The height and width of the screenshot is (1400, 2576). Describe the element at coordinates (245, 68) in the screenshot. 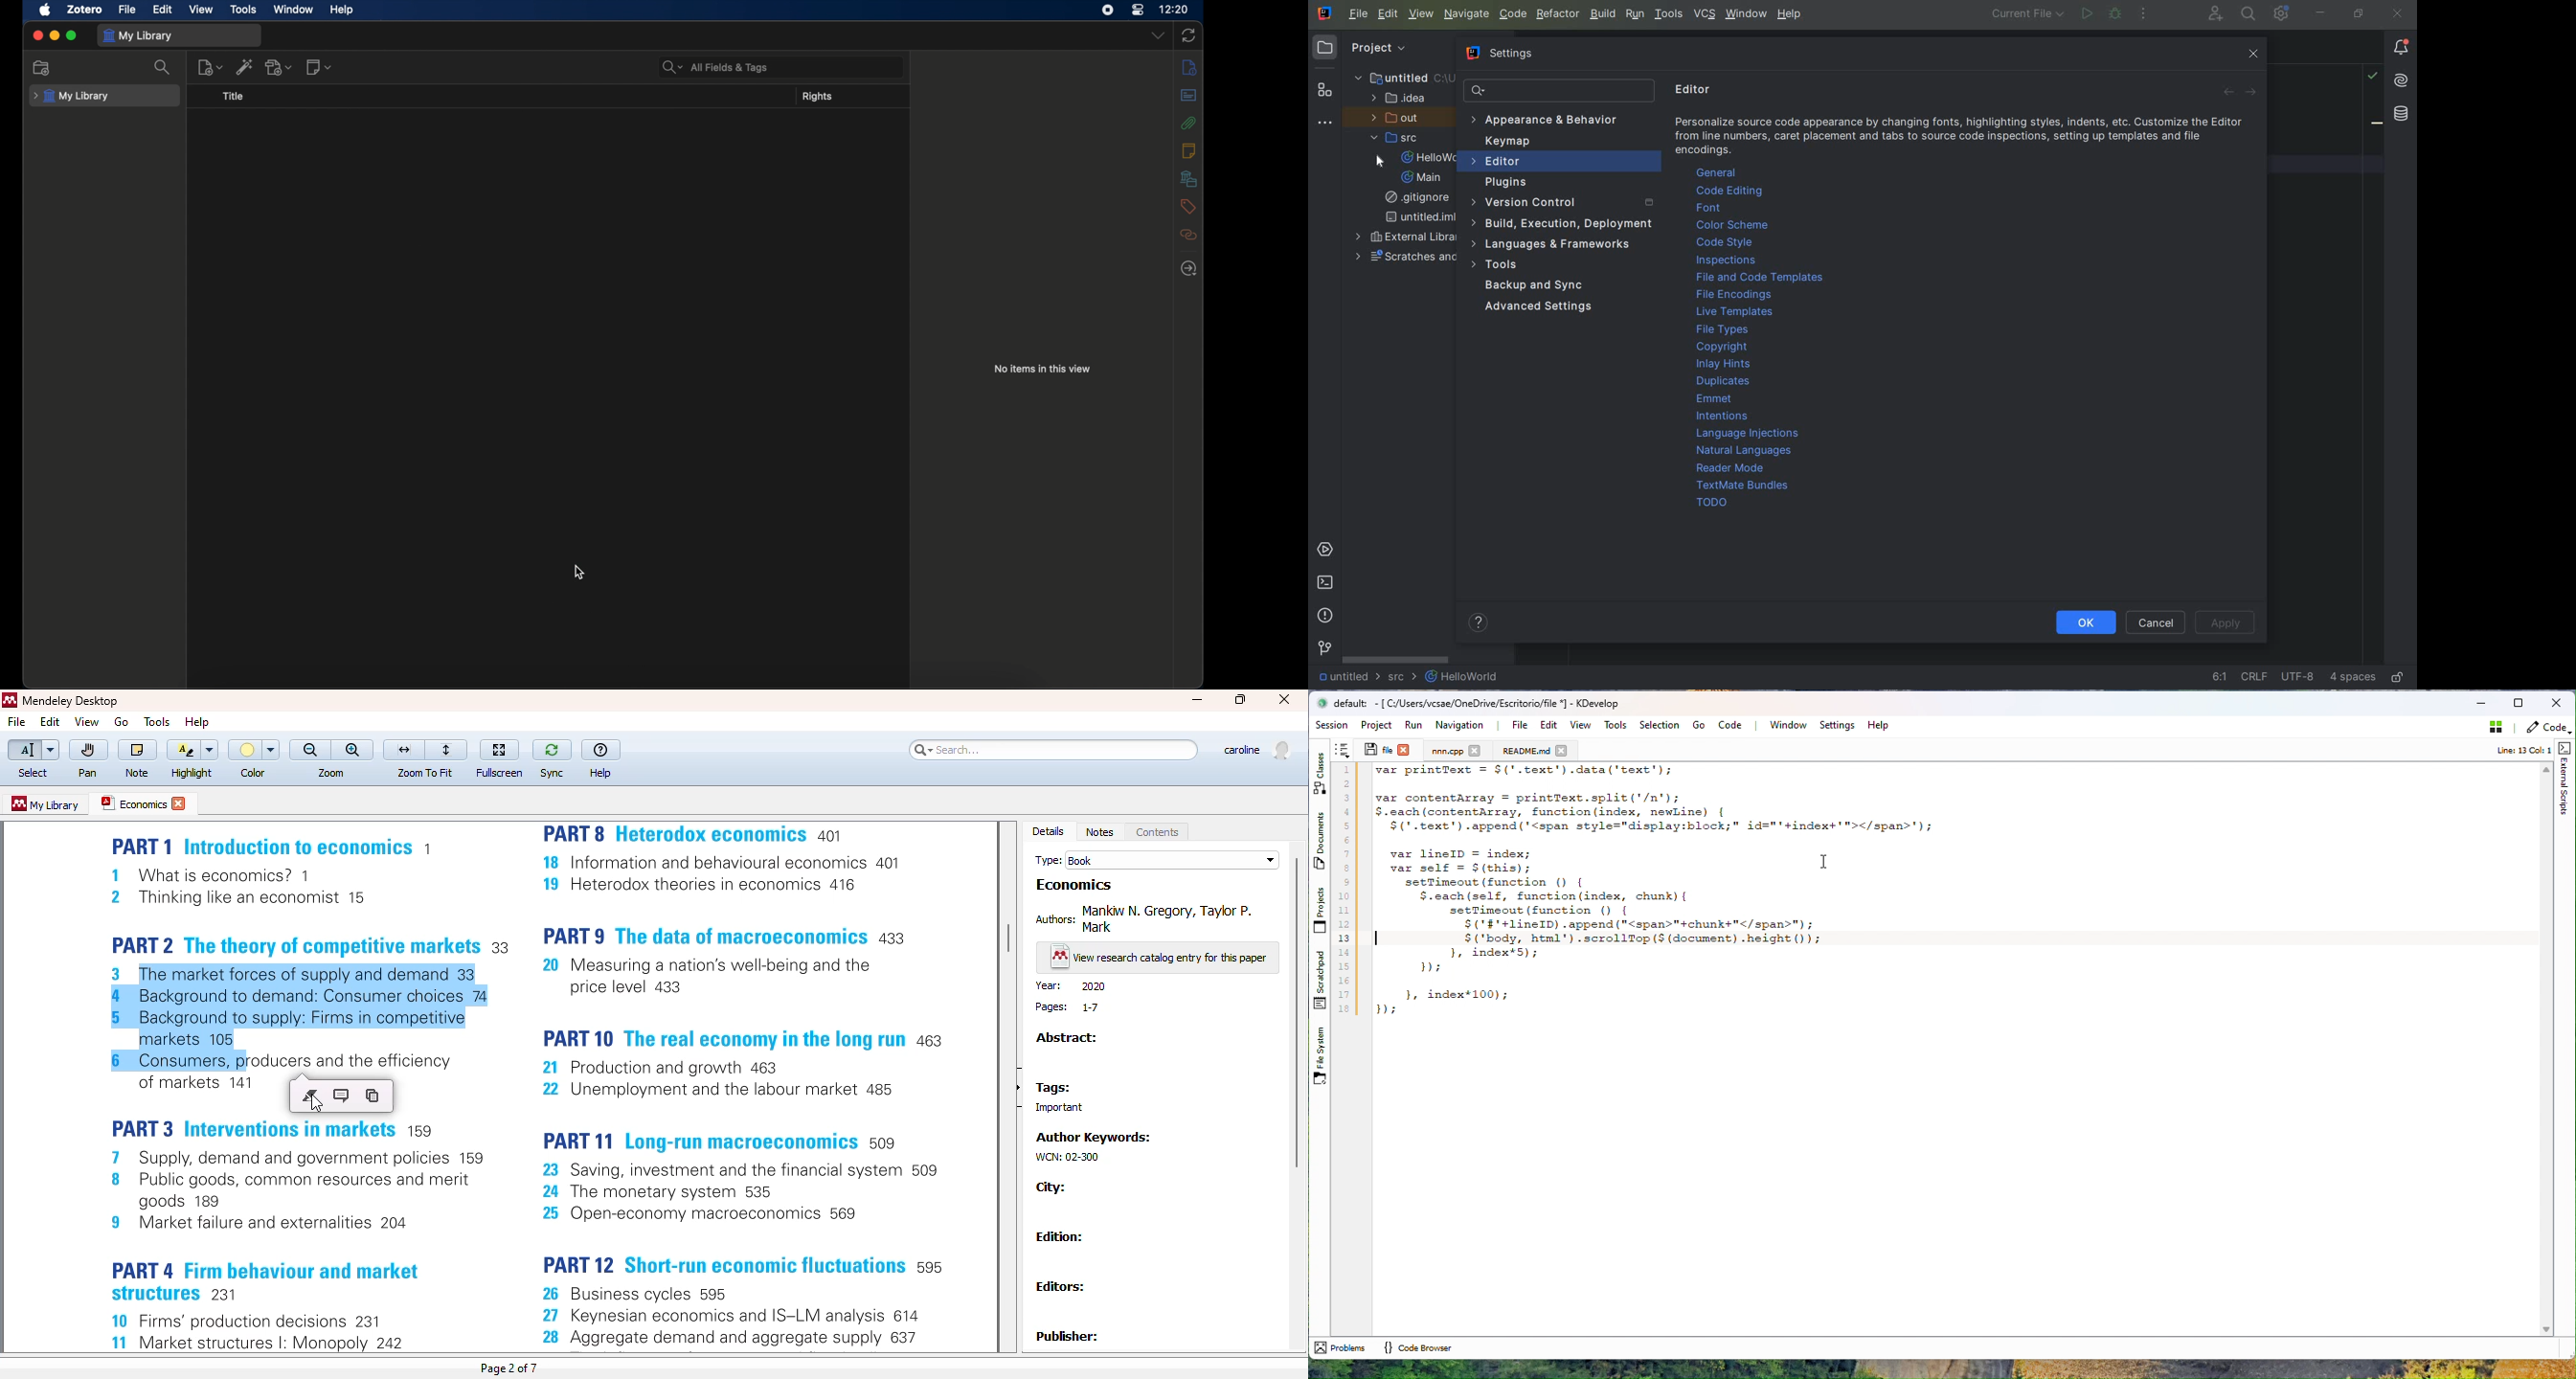

I see `add item by identifier` at that location.